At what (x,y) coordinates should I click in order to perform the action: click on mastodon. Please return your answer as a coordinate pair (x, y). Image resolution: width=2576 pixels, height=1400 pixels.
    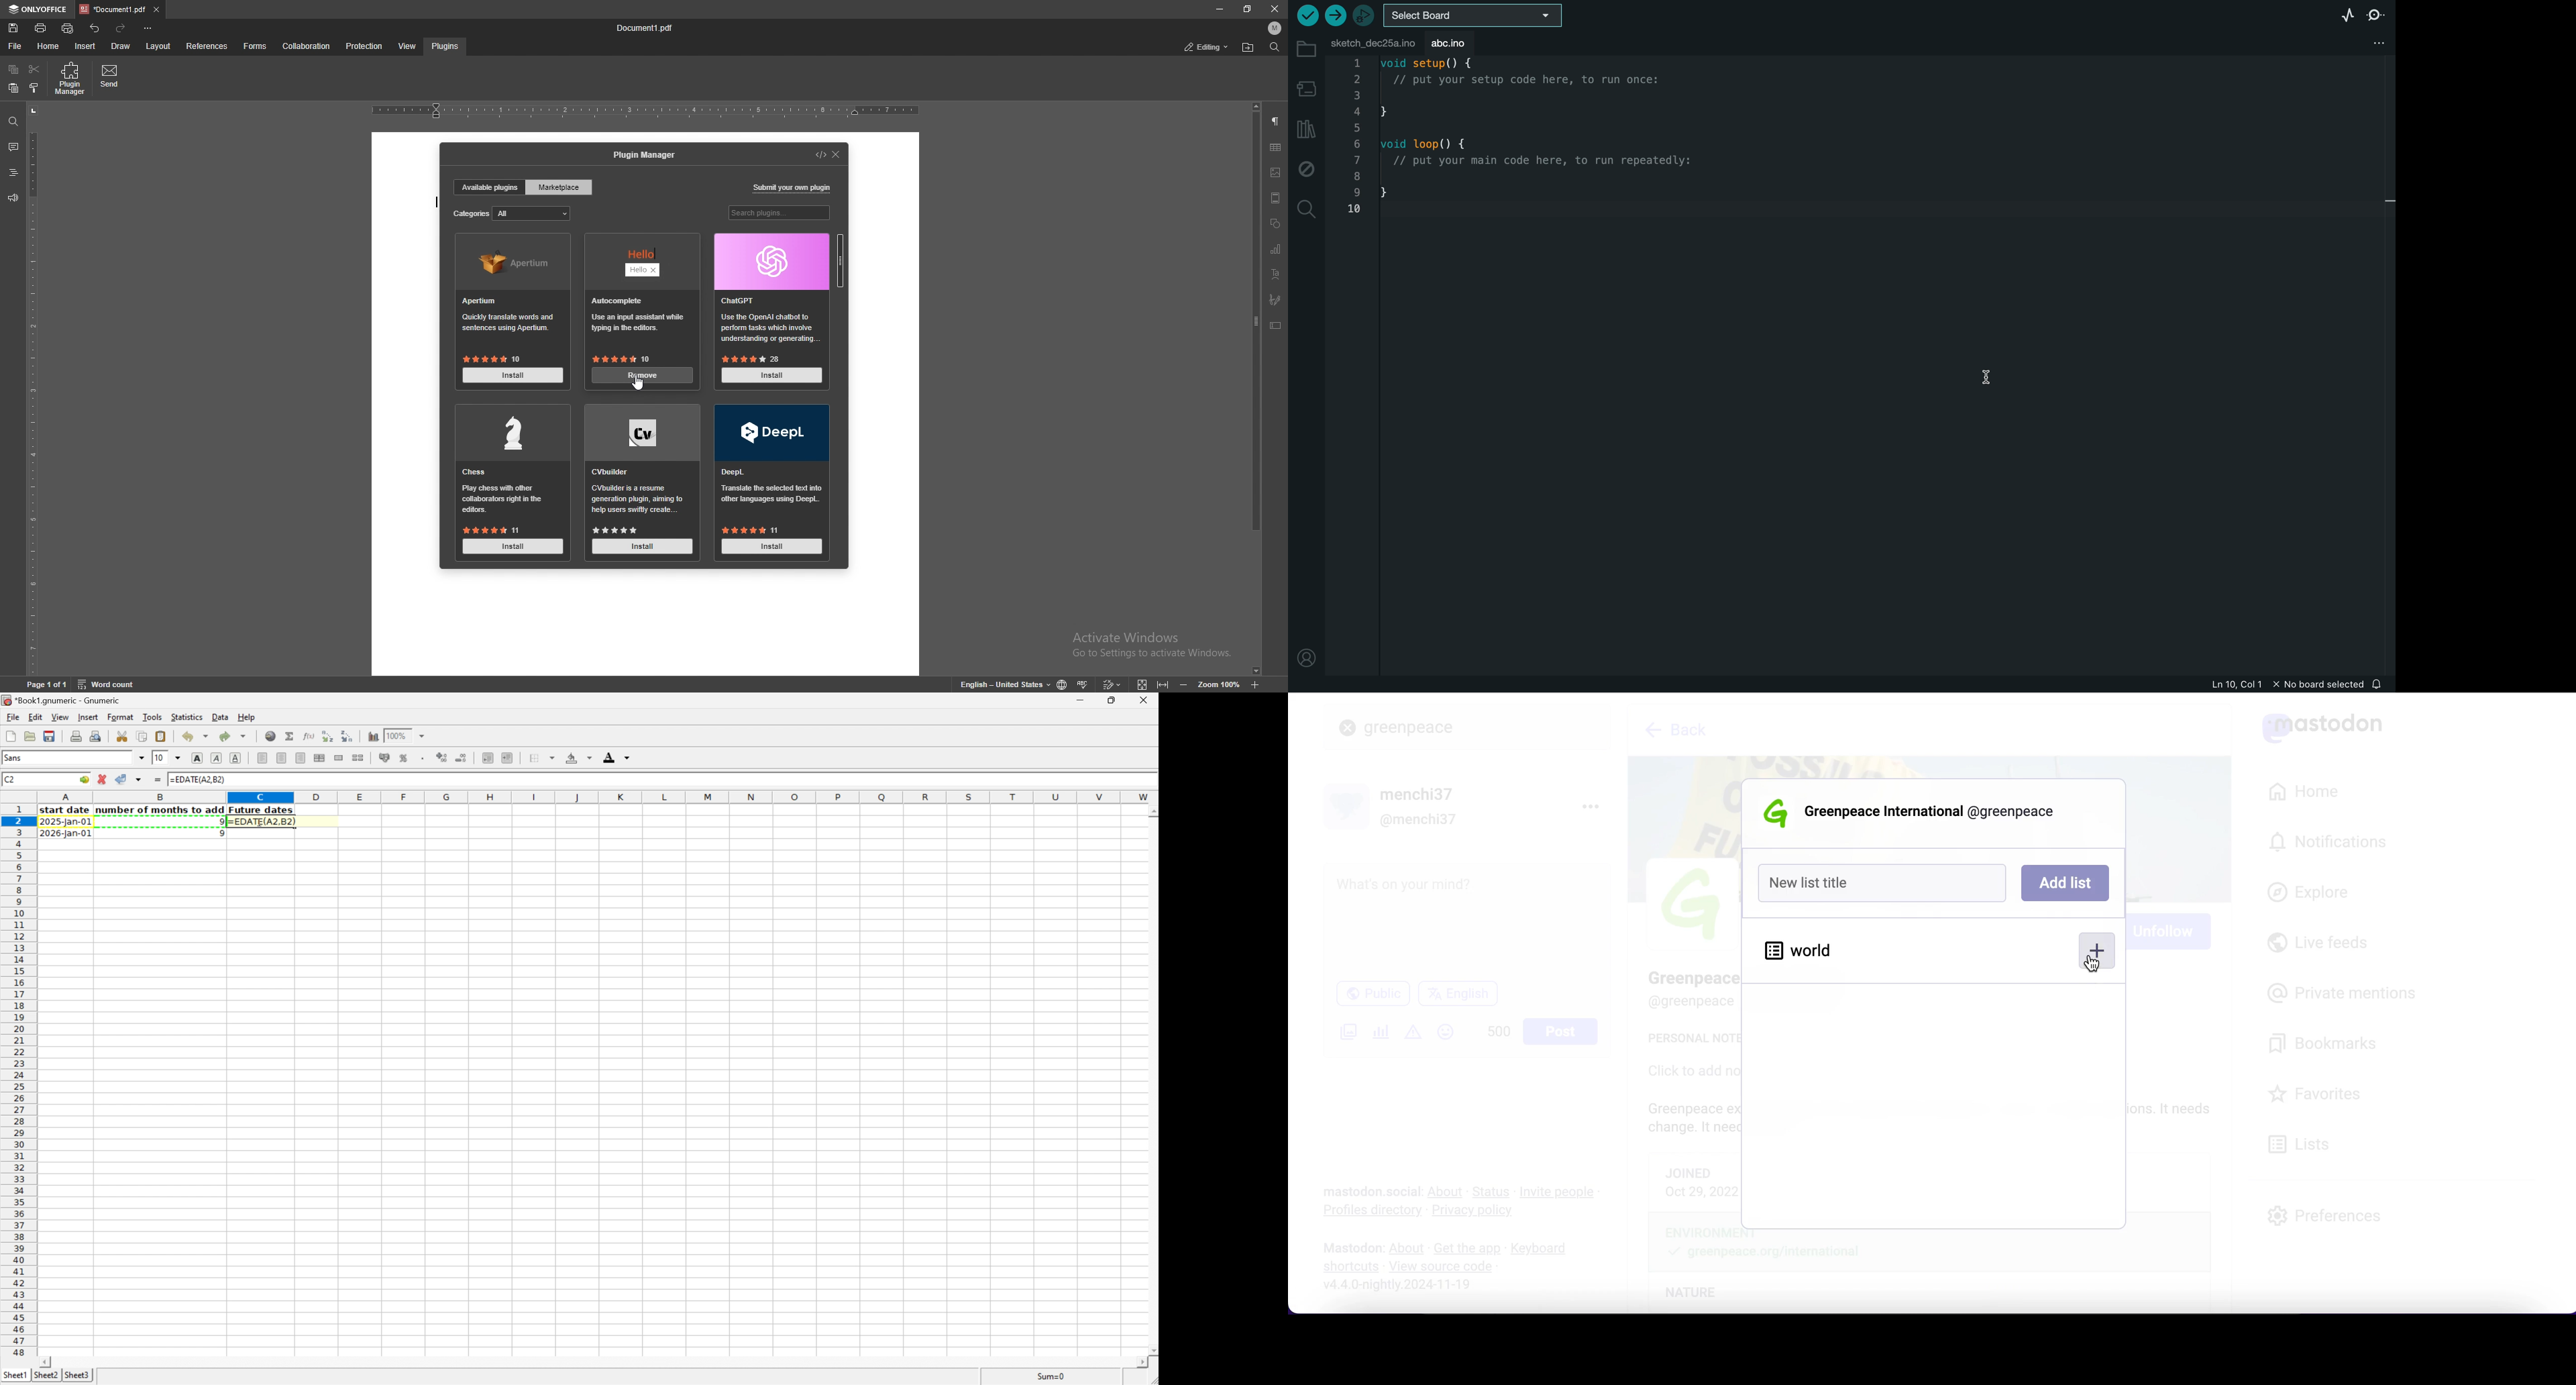
    Looking at the image, I should click on (1353, 1248).